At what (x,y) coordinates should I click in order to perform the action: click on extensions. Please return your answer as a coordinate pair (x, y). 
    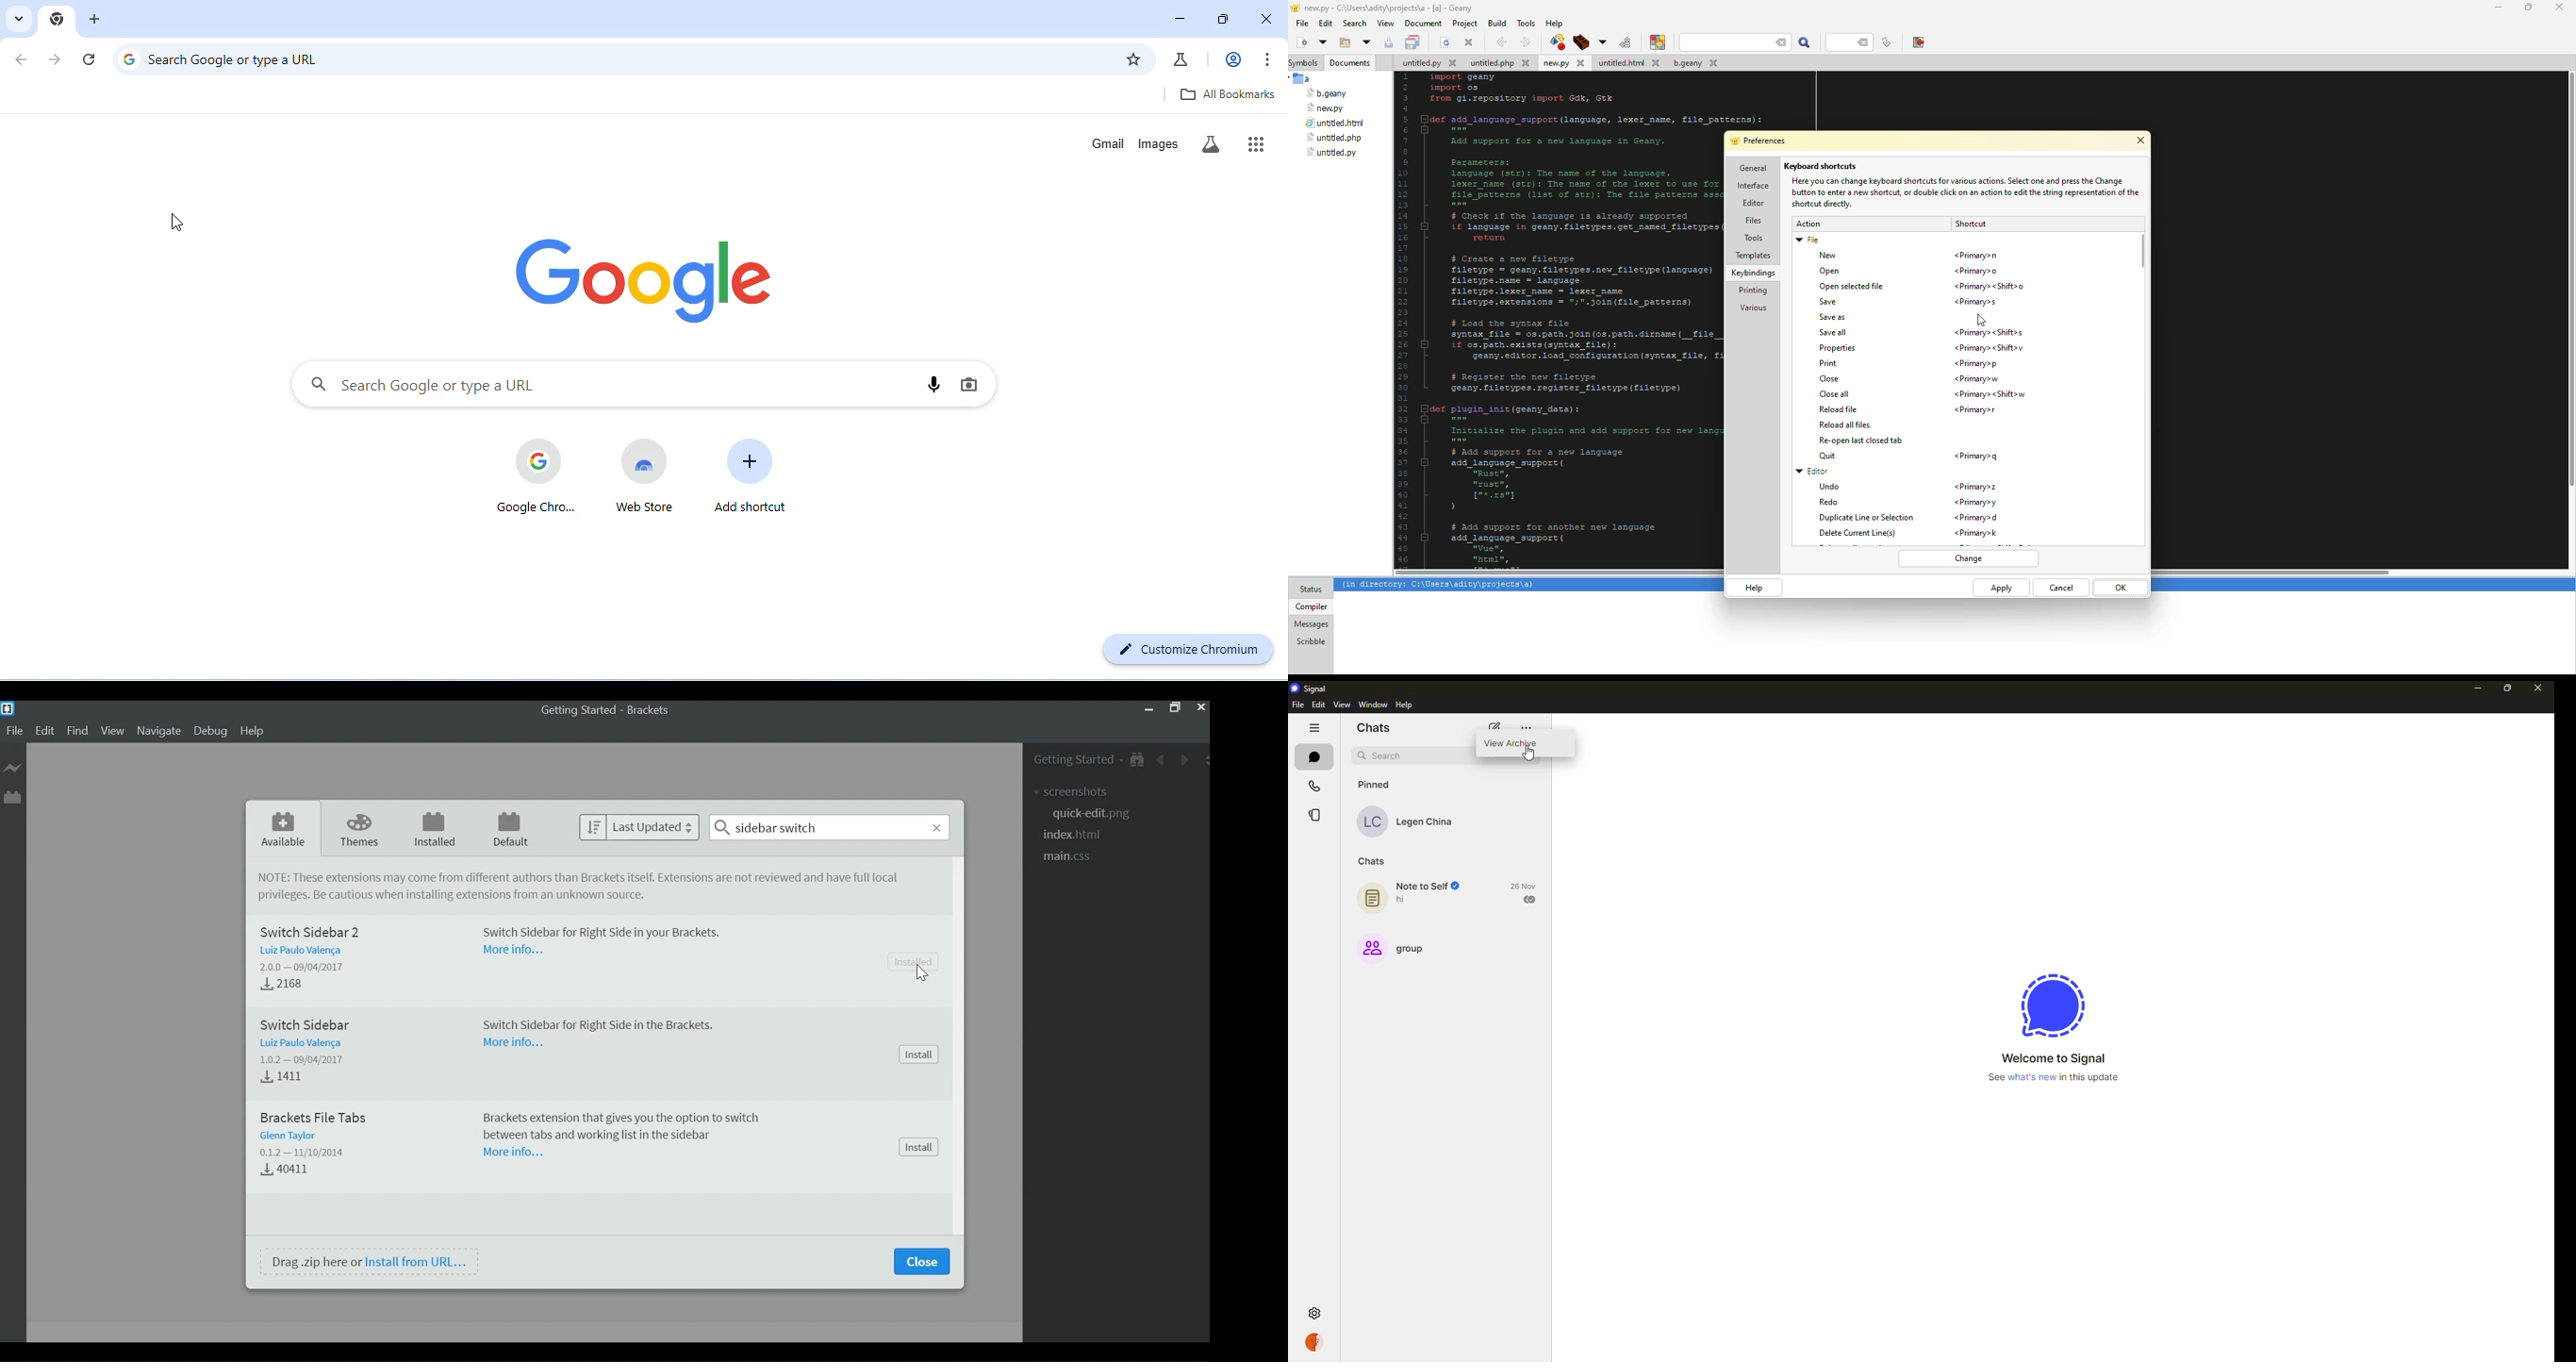
    Looking at the image, I should click on (1082, 790).